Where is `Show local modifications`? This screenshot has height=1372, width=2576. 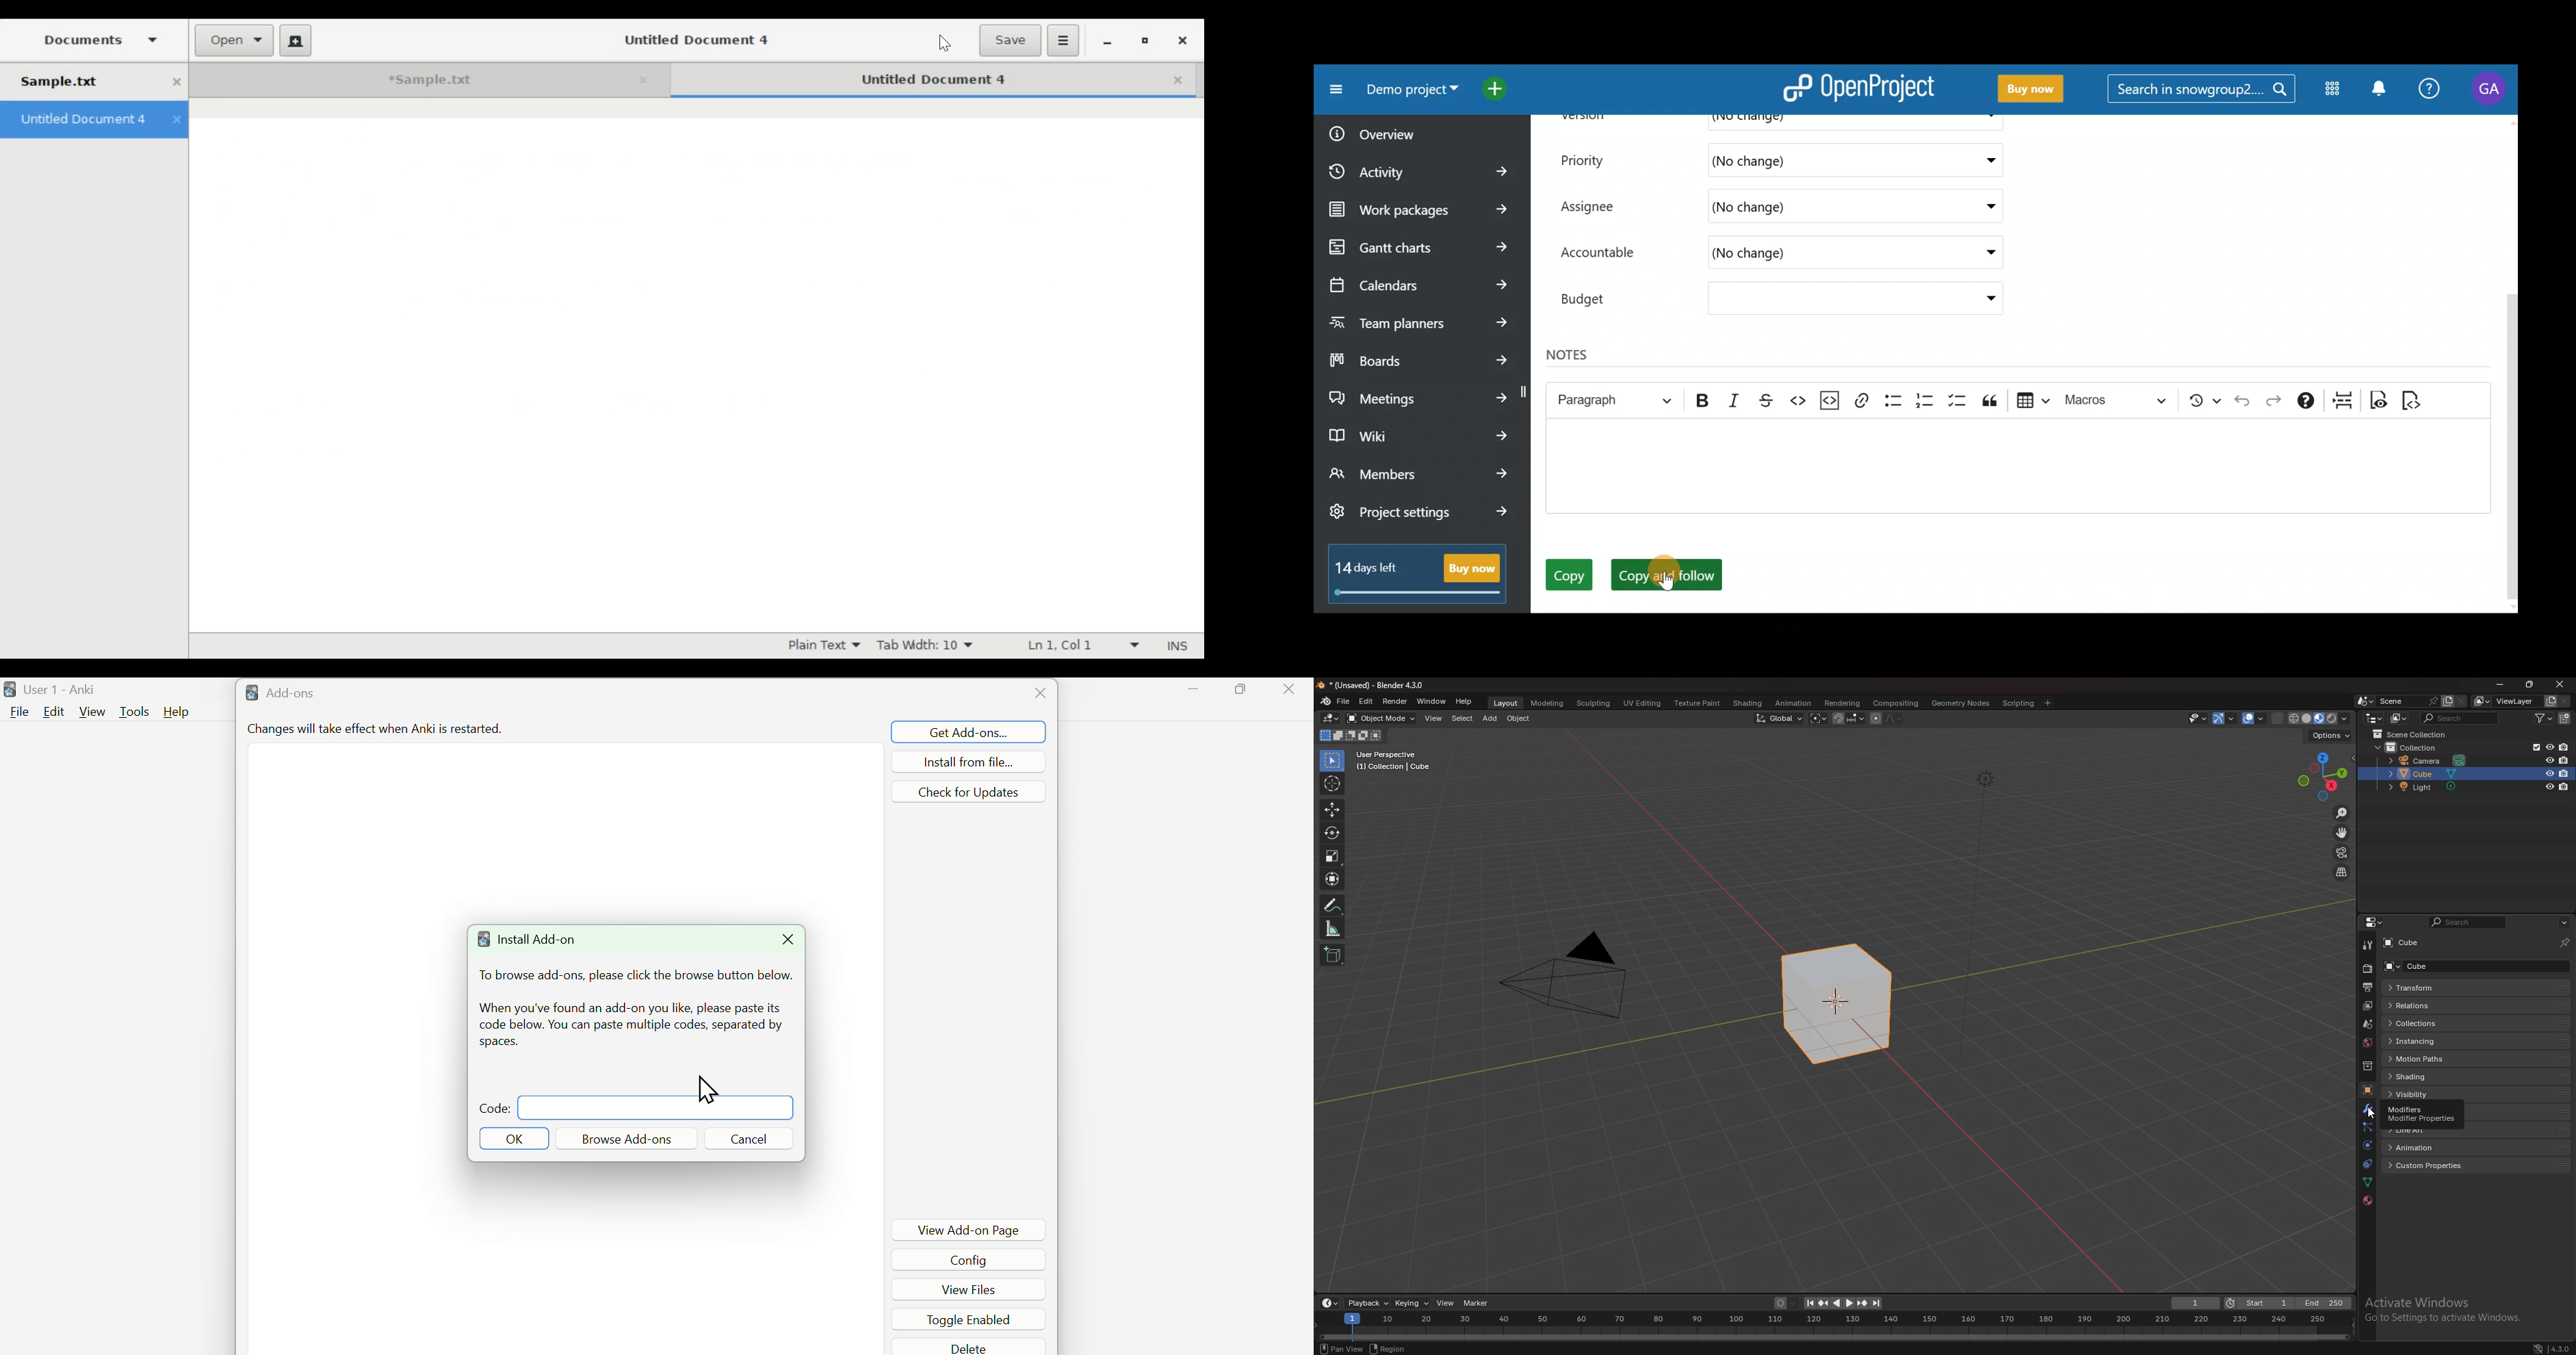 Show local modifications is located at coordinates (2206, 405).